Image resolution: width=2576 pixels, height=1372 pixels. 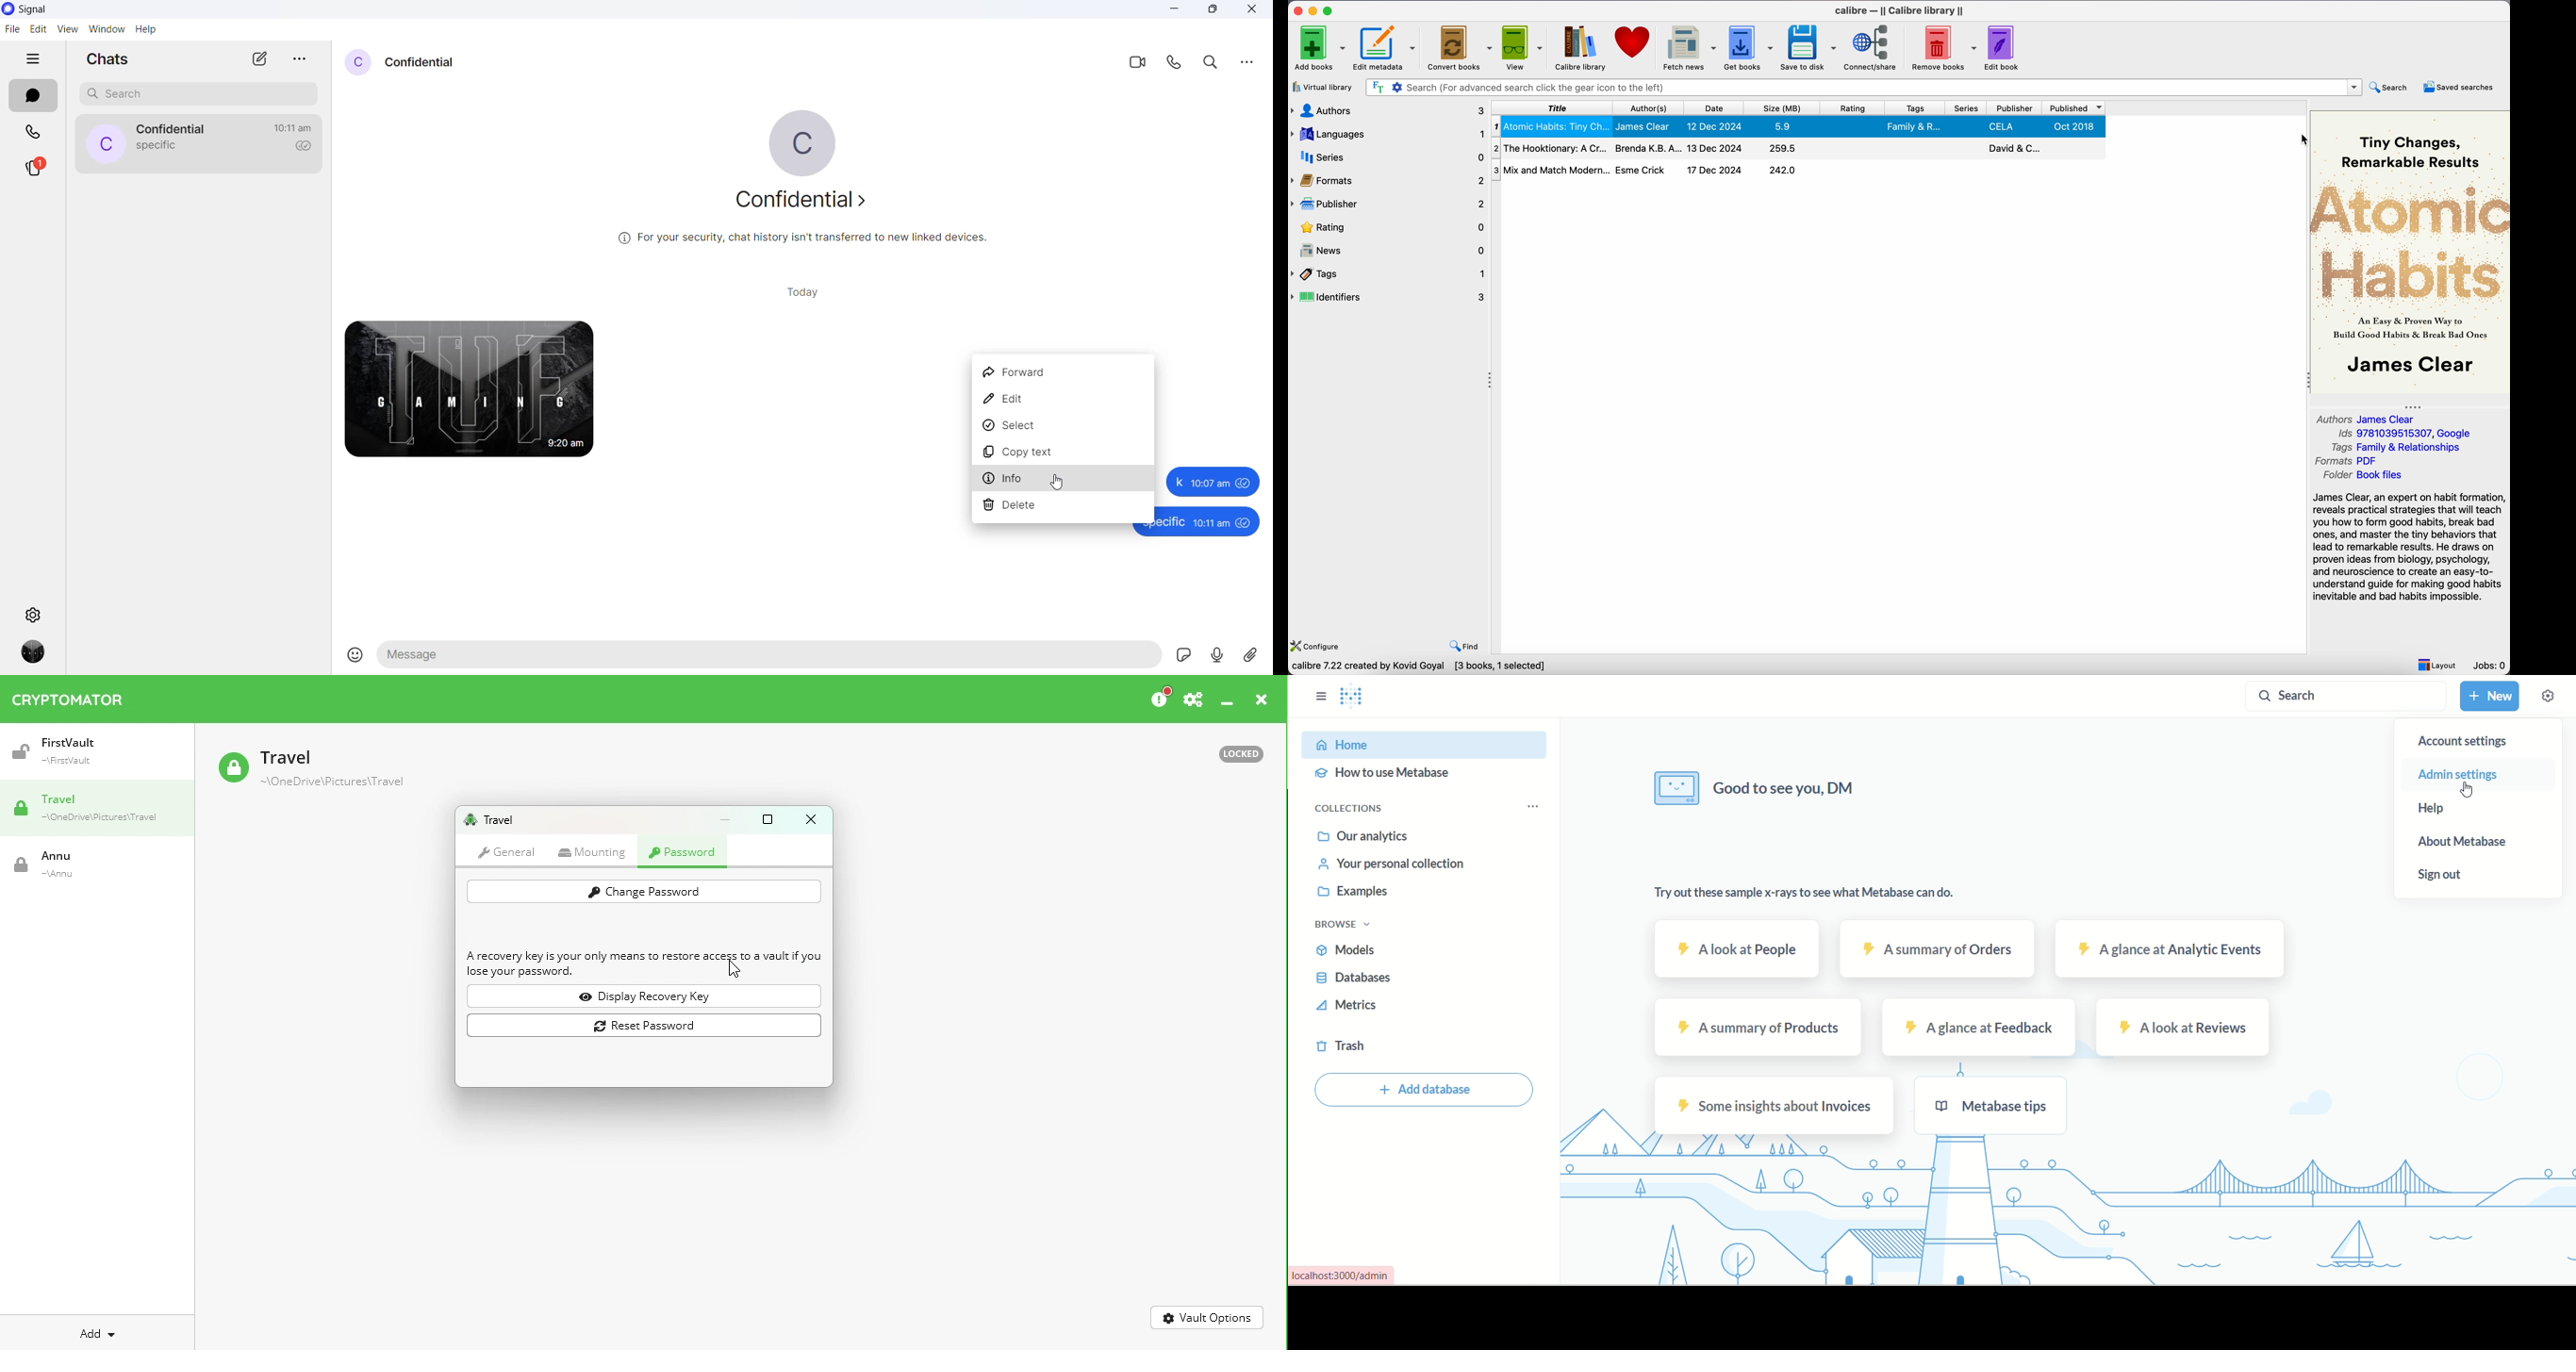 What do you see at coordinates (1557, 108) in the screenshot?
I see `title` at bounding box center [1557, 108].